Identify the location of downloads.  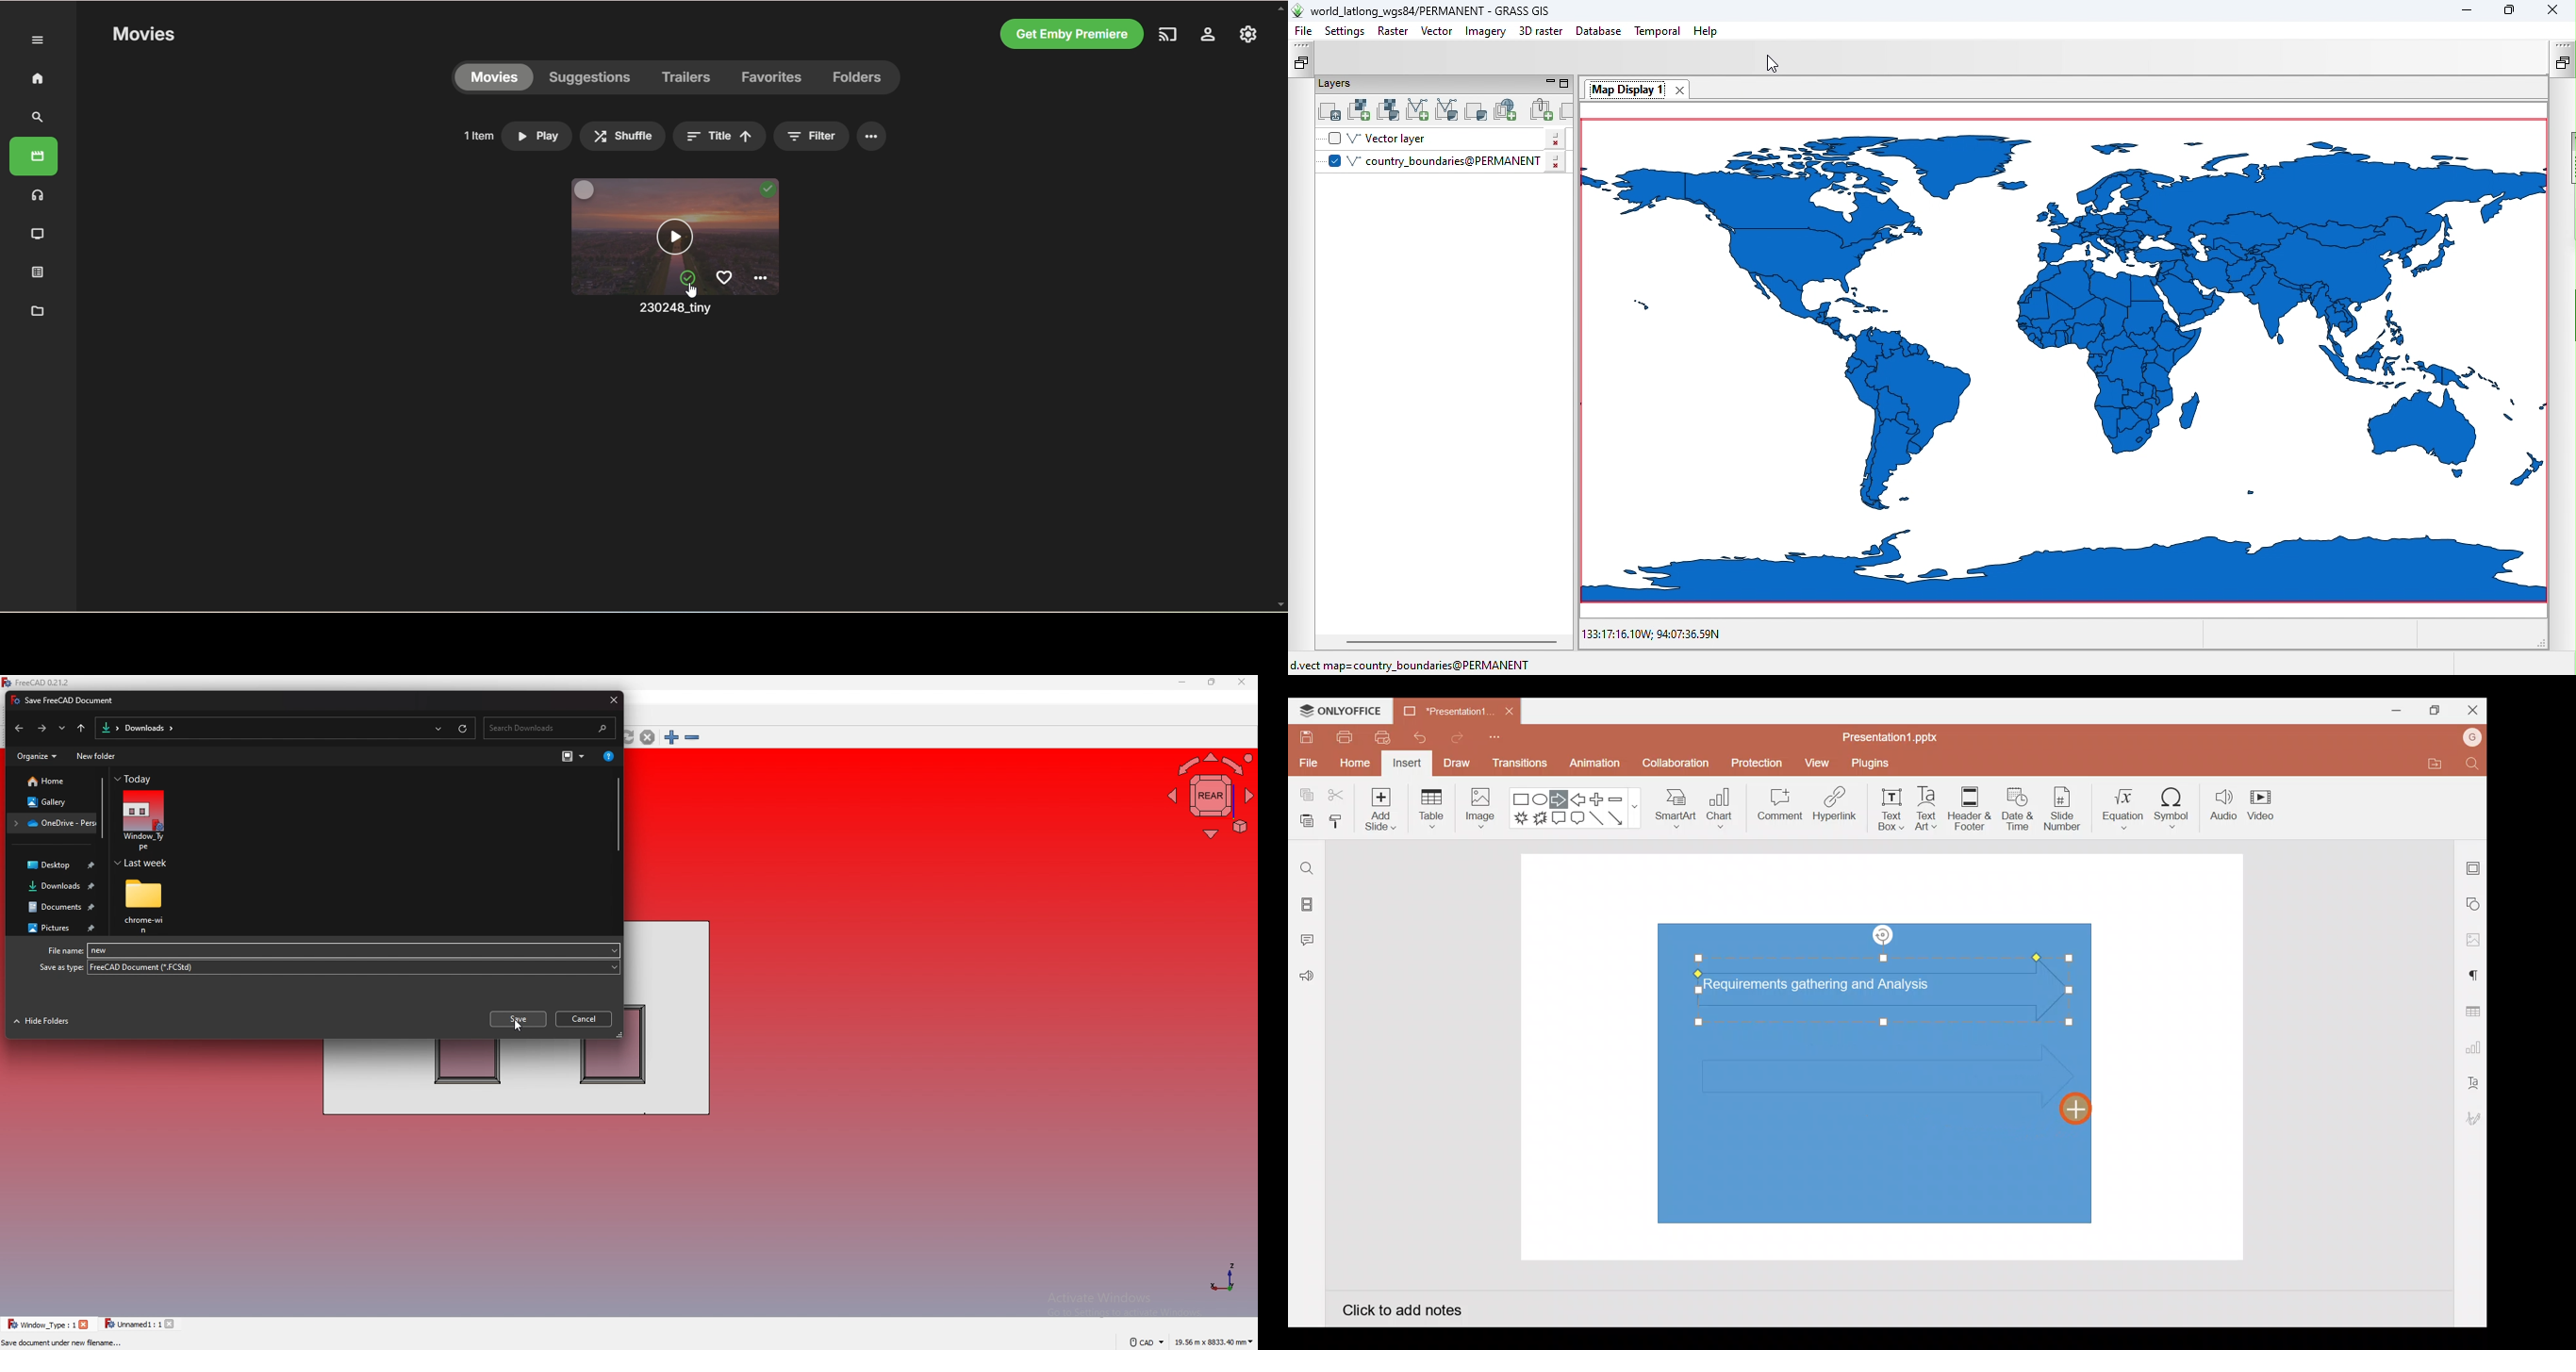
(54, 887).